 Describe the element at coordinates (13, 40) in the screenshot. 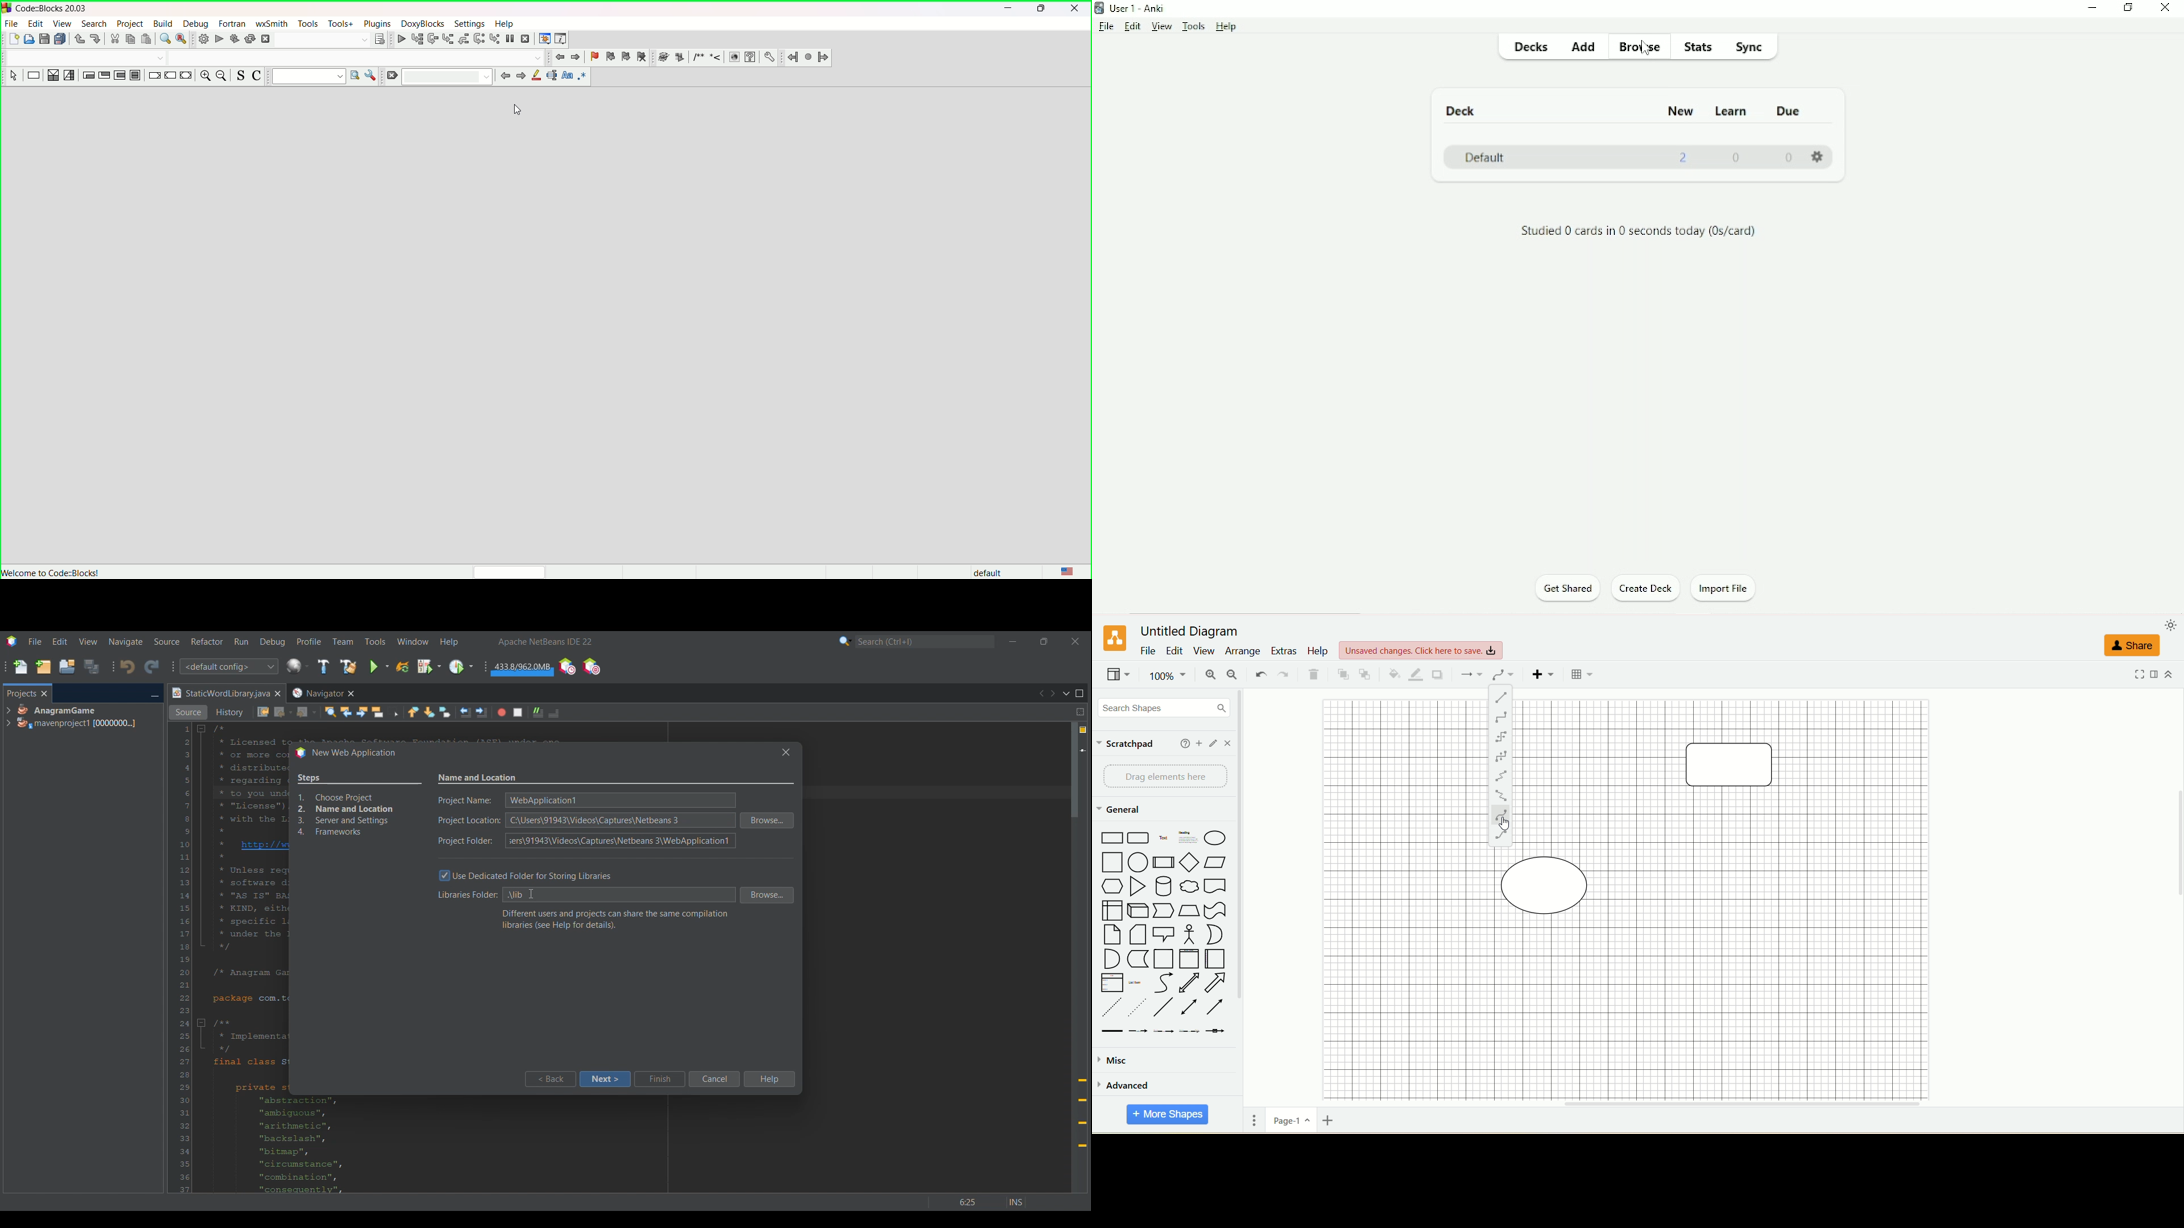

I see `new file` at that location.